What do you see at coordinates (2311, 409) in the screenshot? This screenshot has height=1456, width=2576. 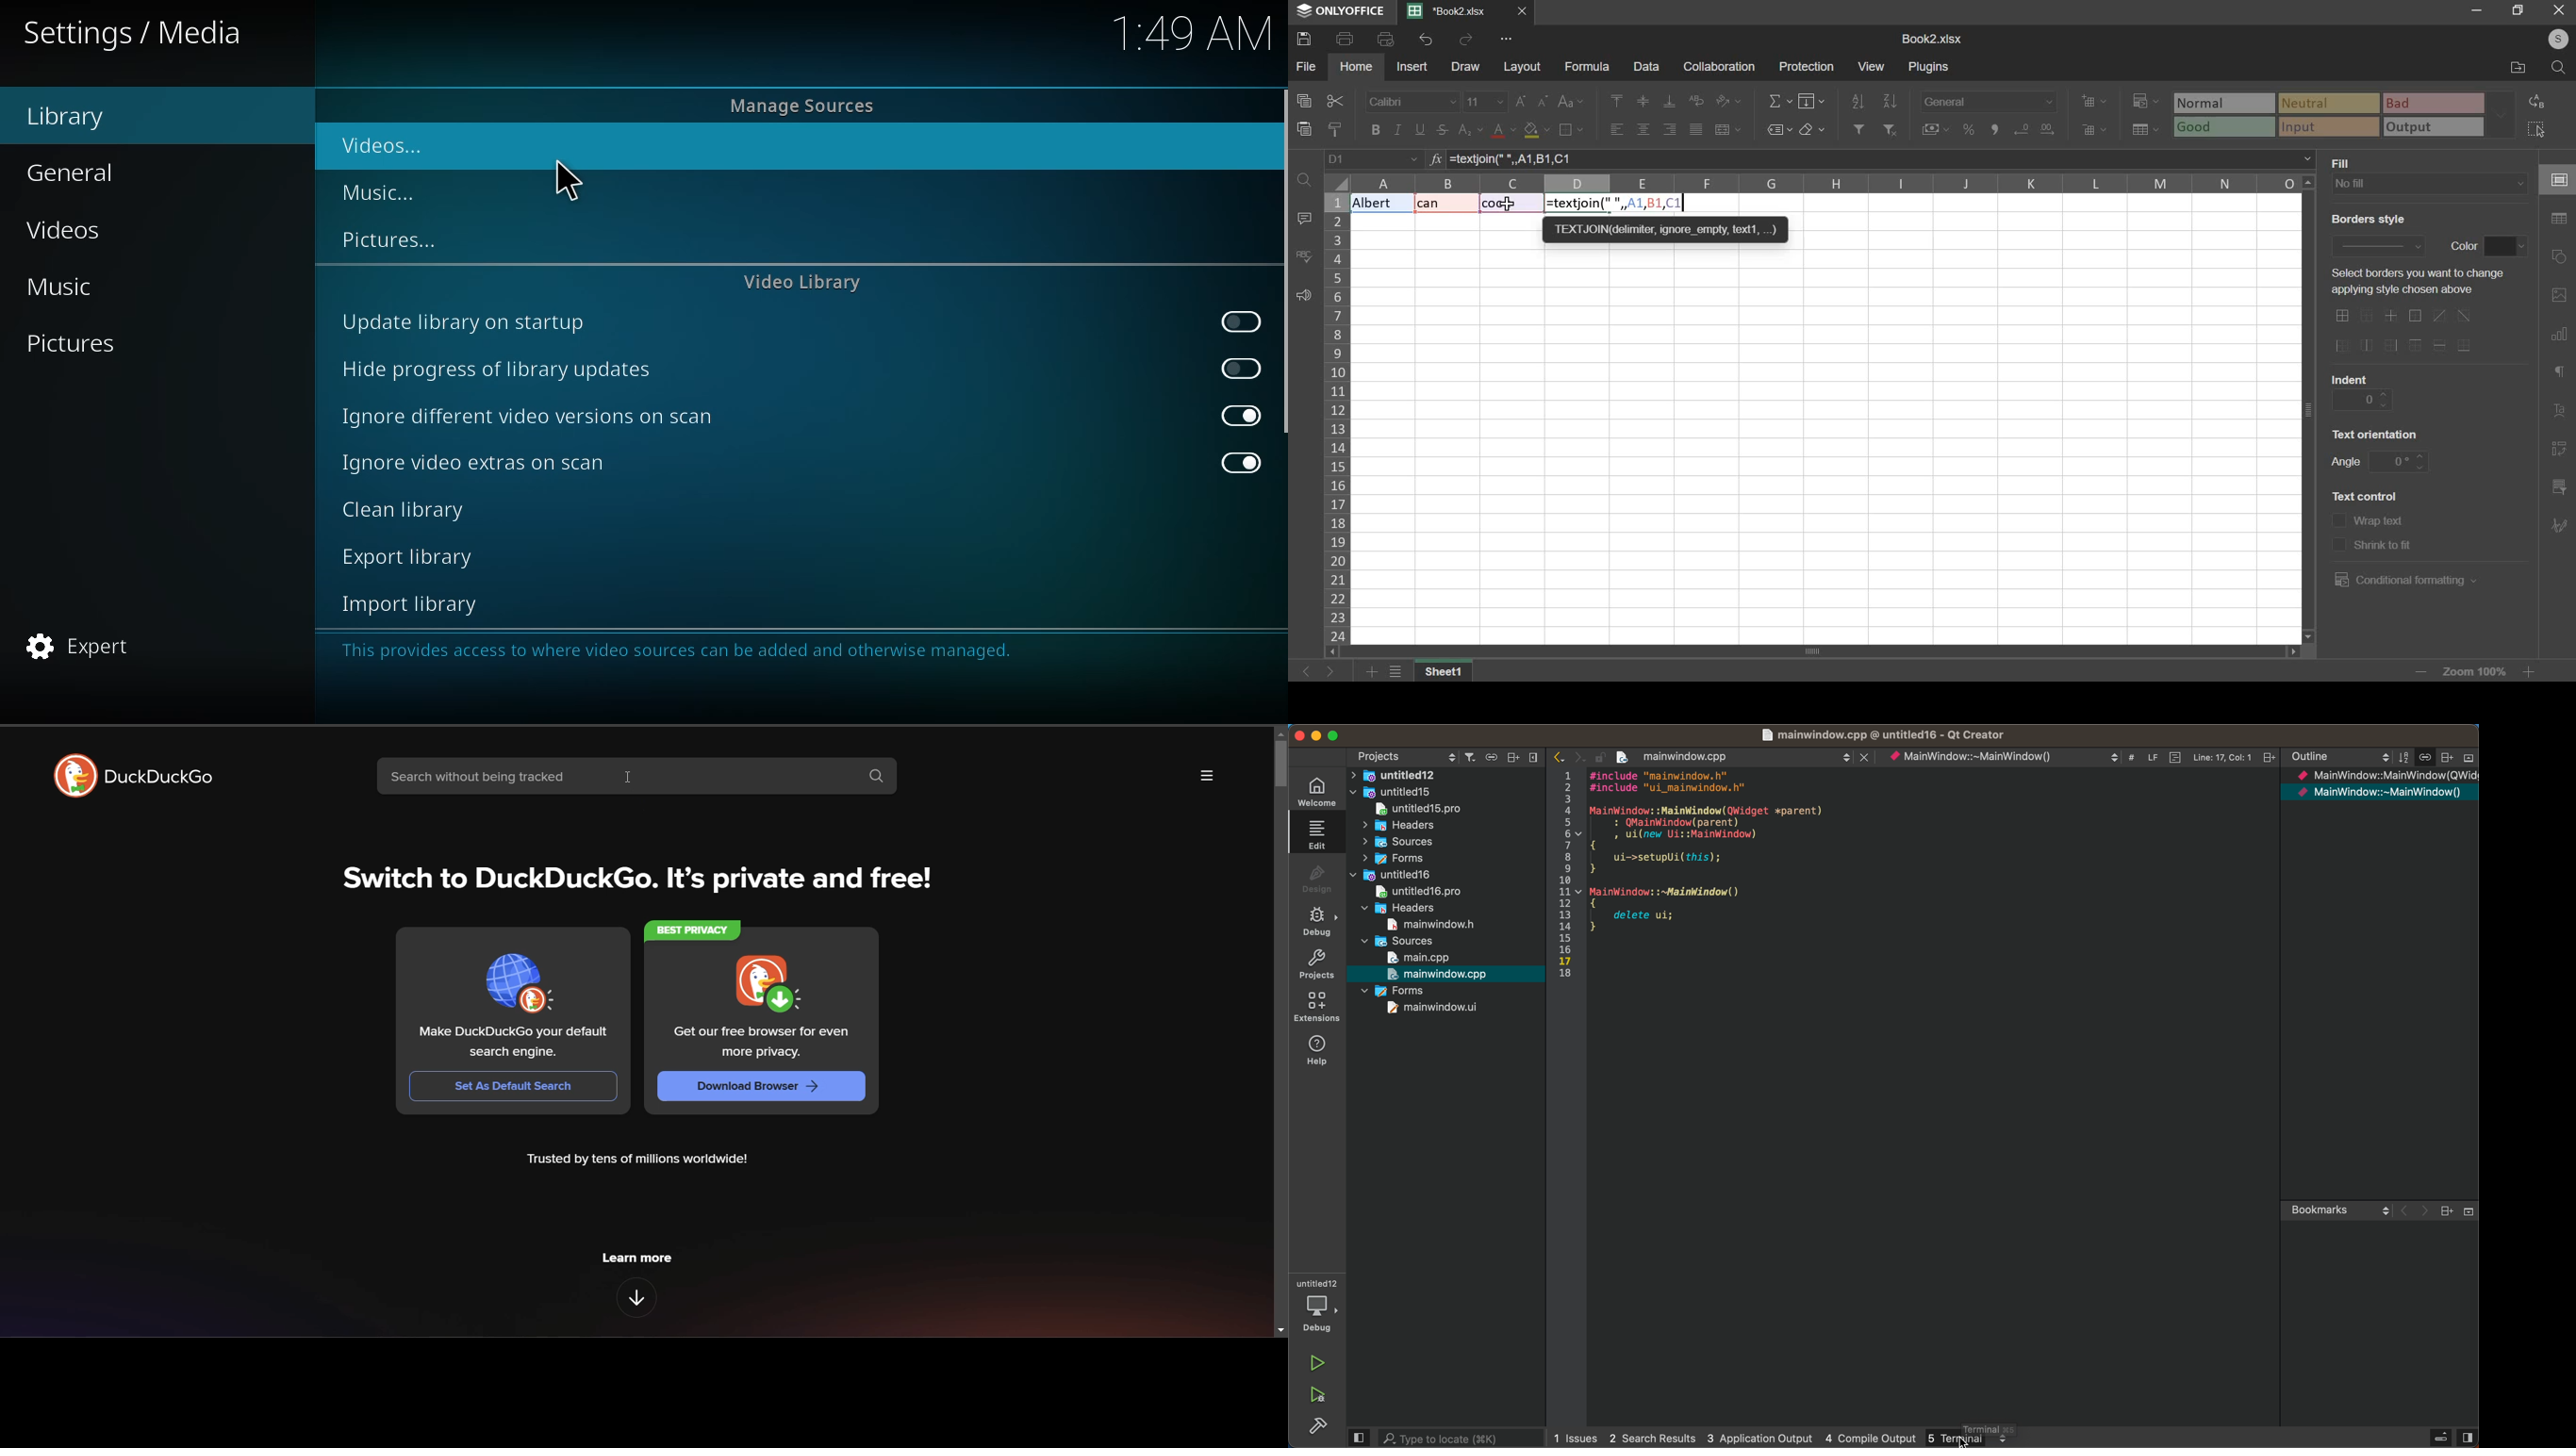 I see `vertical scroll bar` at bounding box center [2311, 409].